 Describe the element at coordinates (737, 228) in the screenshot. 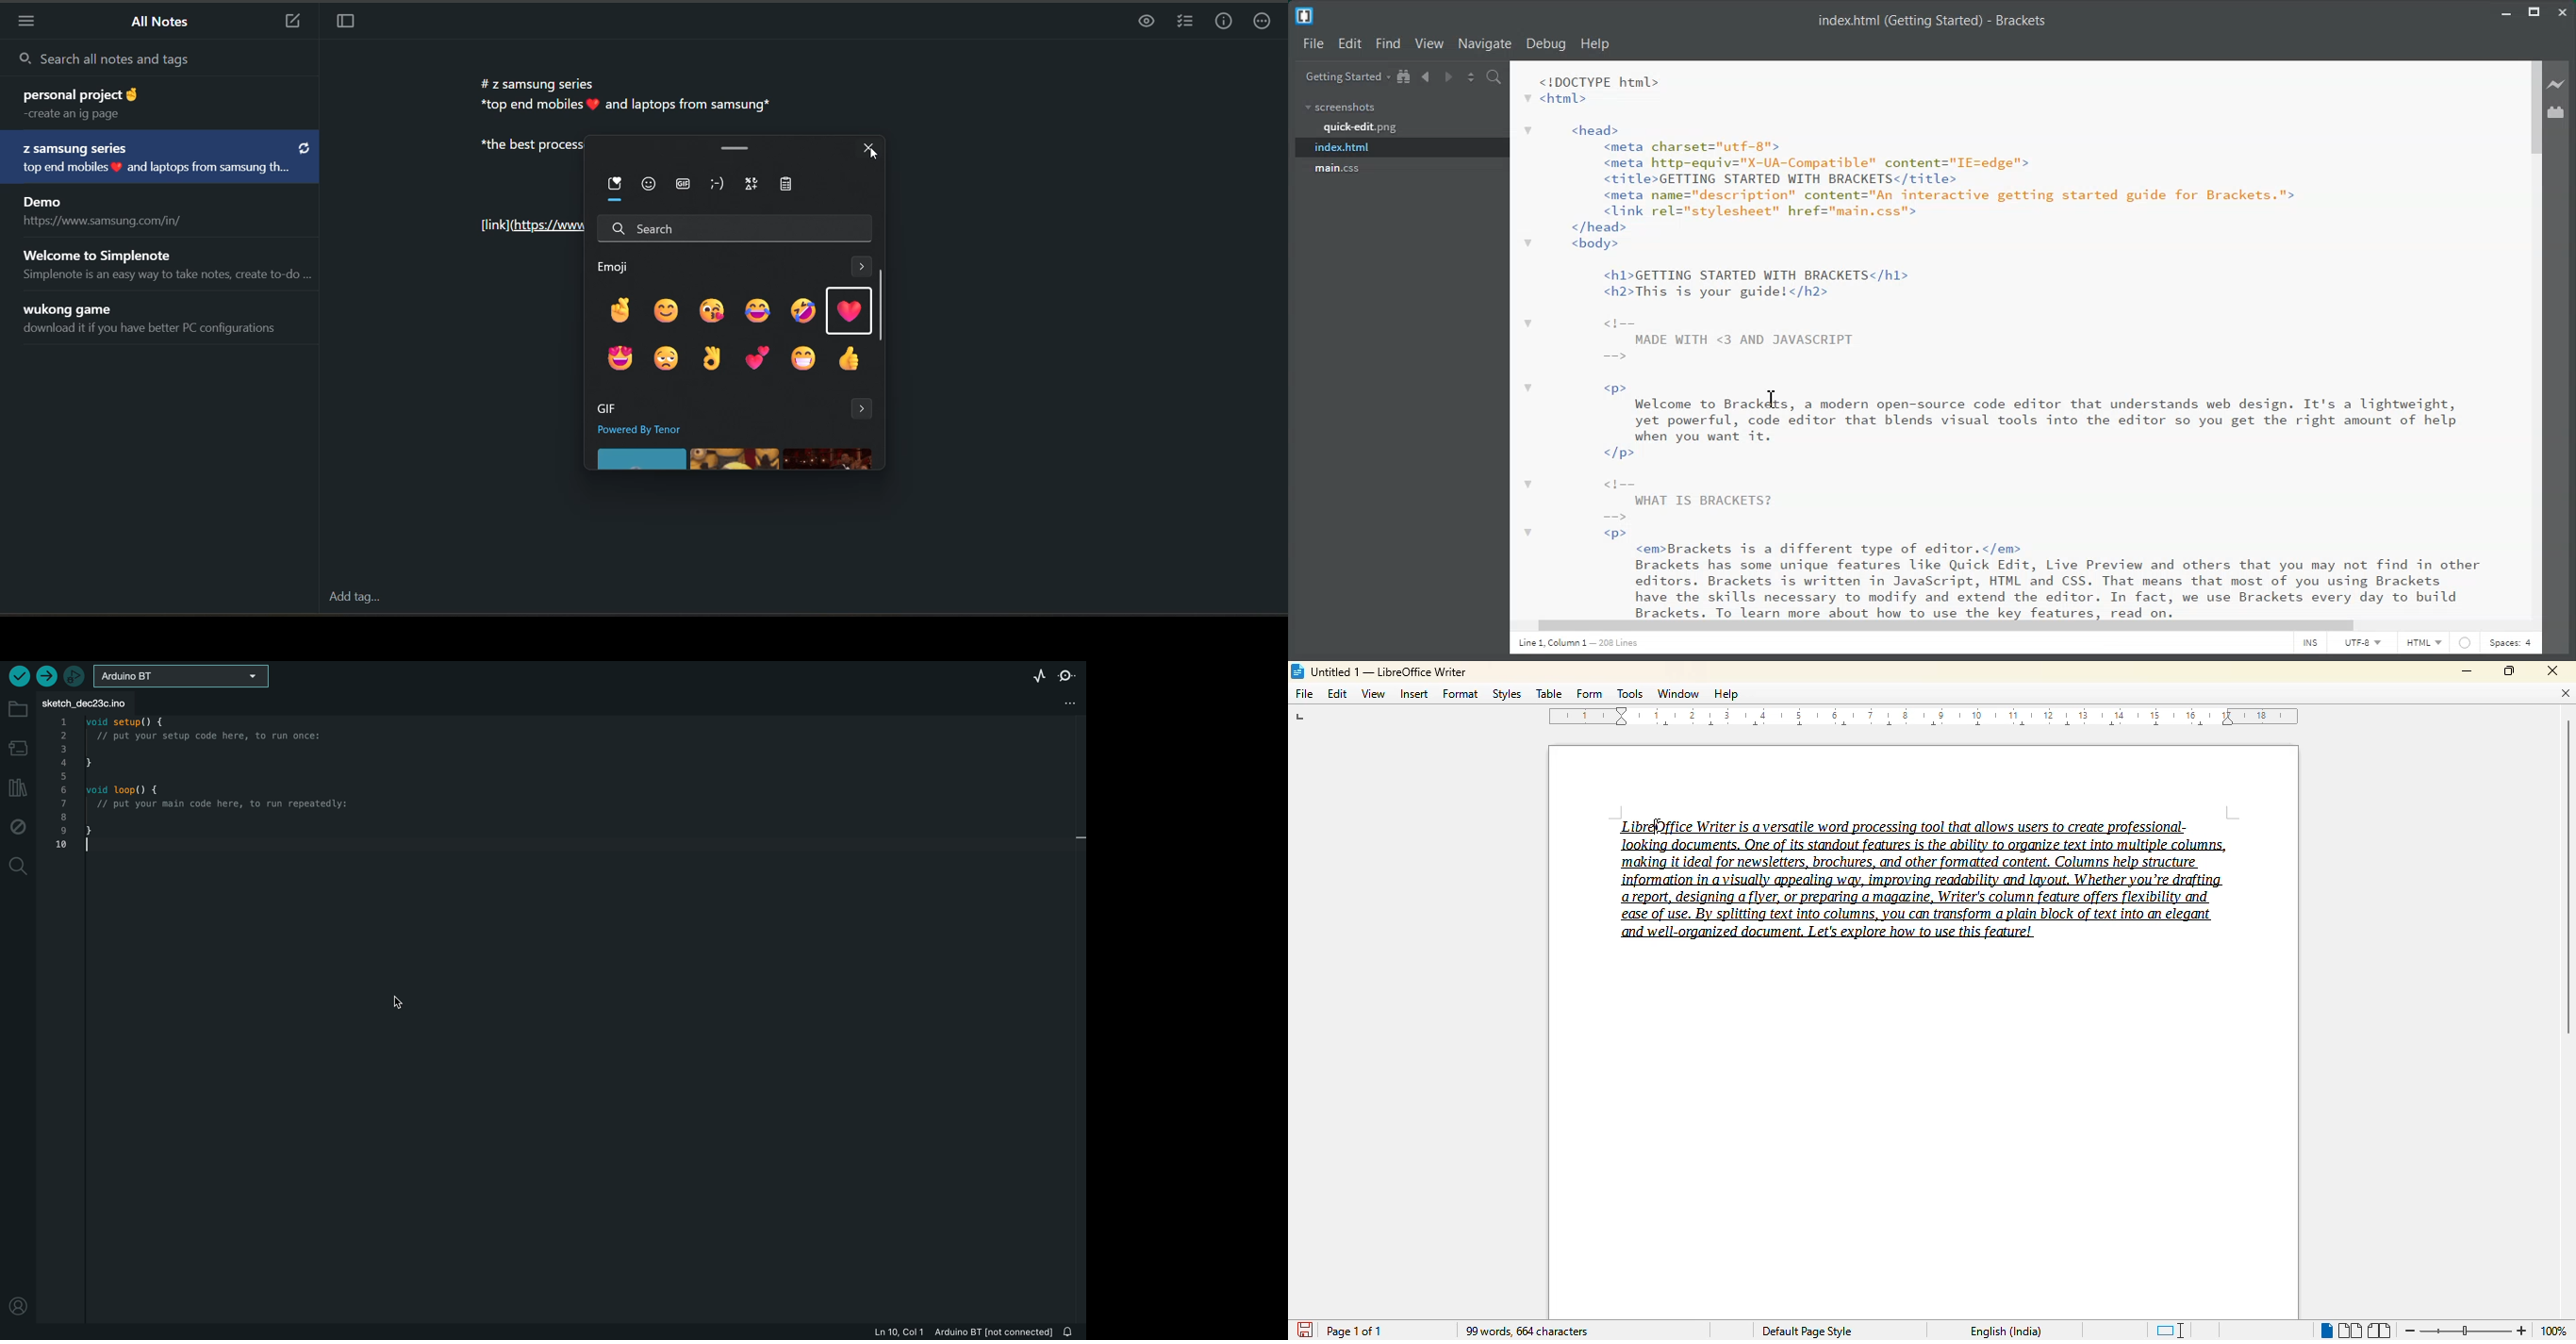

I see `search` at that location.